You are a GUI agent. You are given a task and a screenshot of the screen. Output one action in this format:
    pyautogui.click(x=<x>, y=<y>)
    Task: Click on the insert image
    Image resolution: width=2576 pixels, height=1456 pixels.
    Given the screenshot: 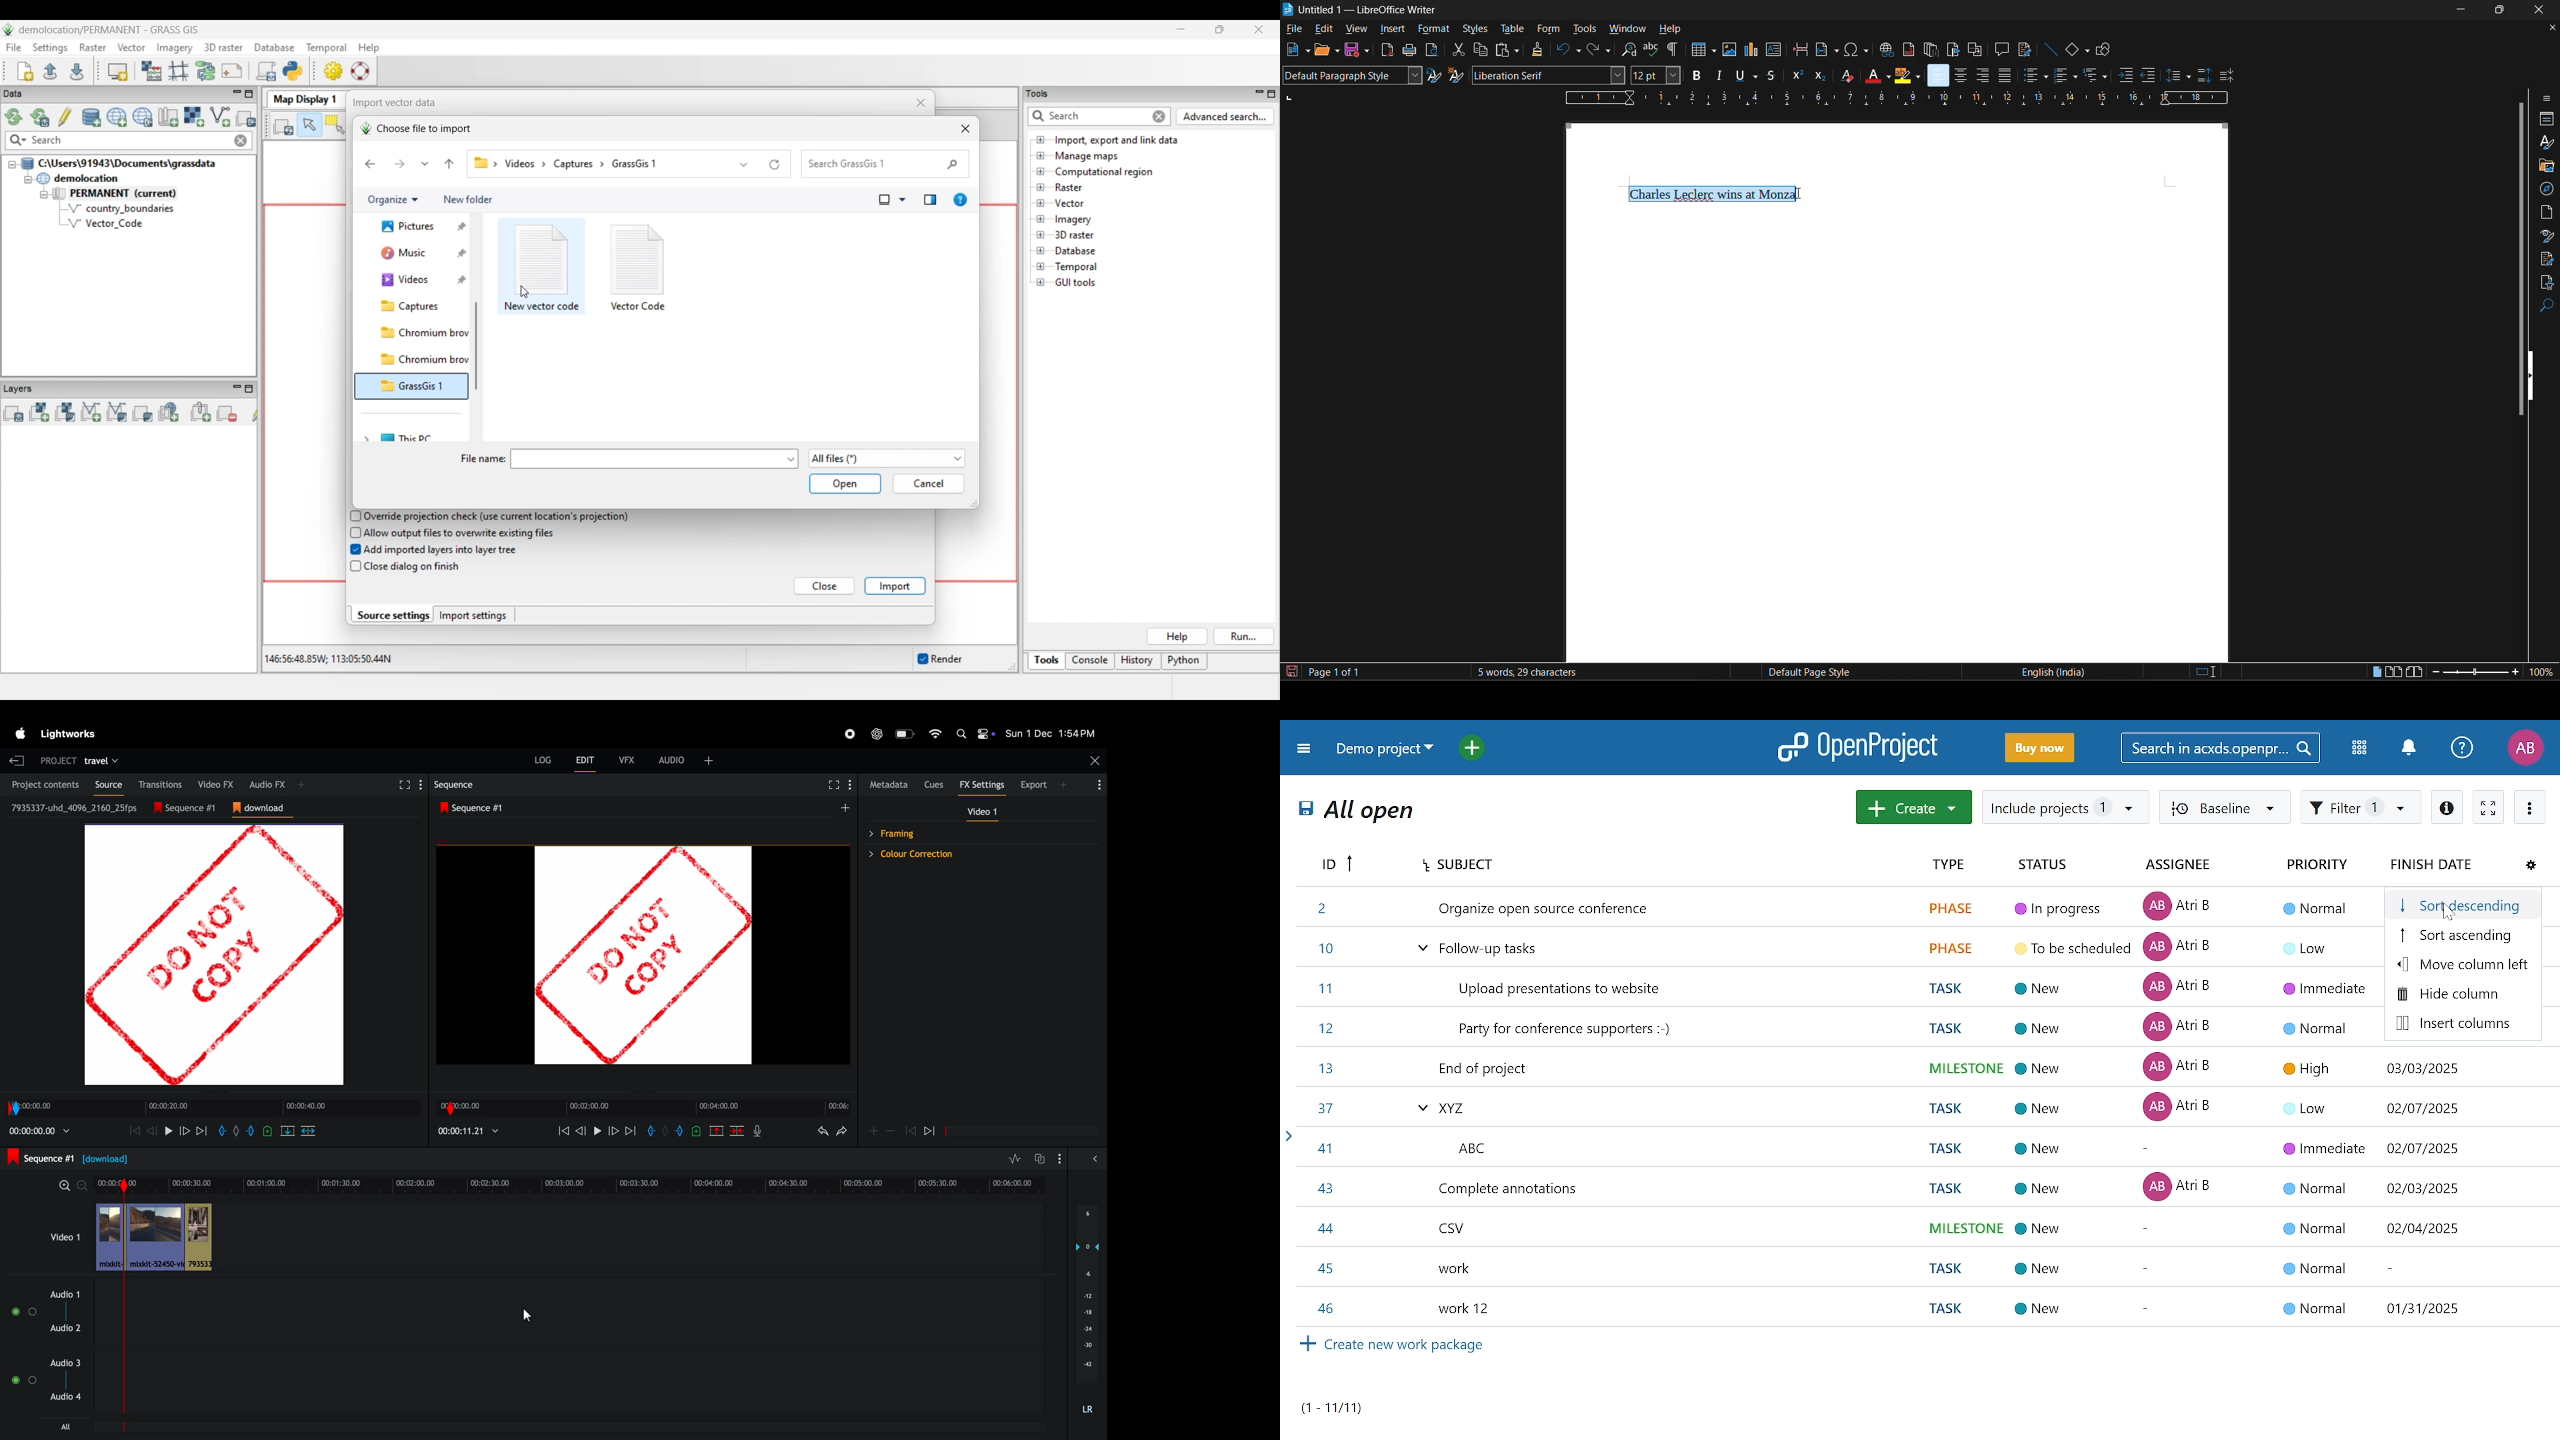 What is the action you would take?
    pyautogui.click(x=1726, y=50)
    